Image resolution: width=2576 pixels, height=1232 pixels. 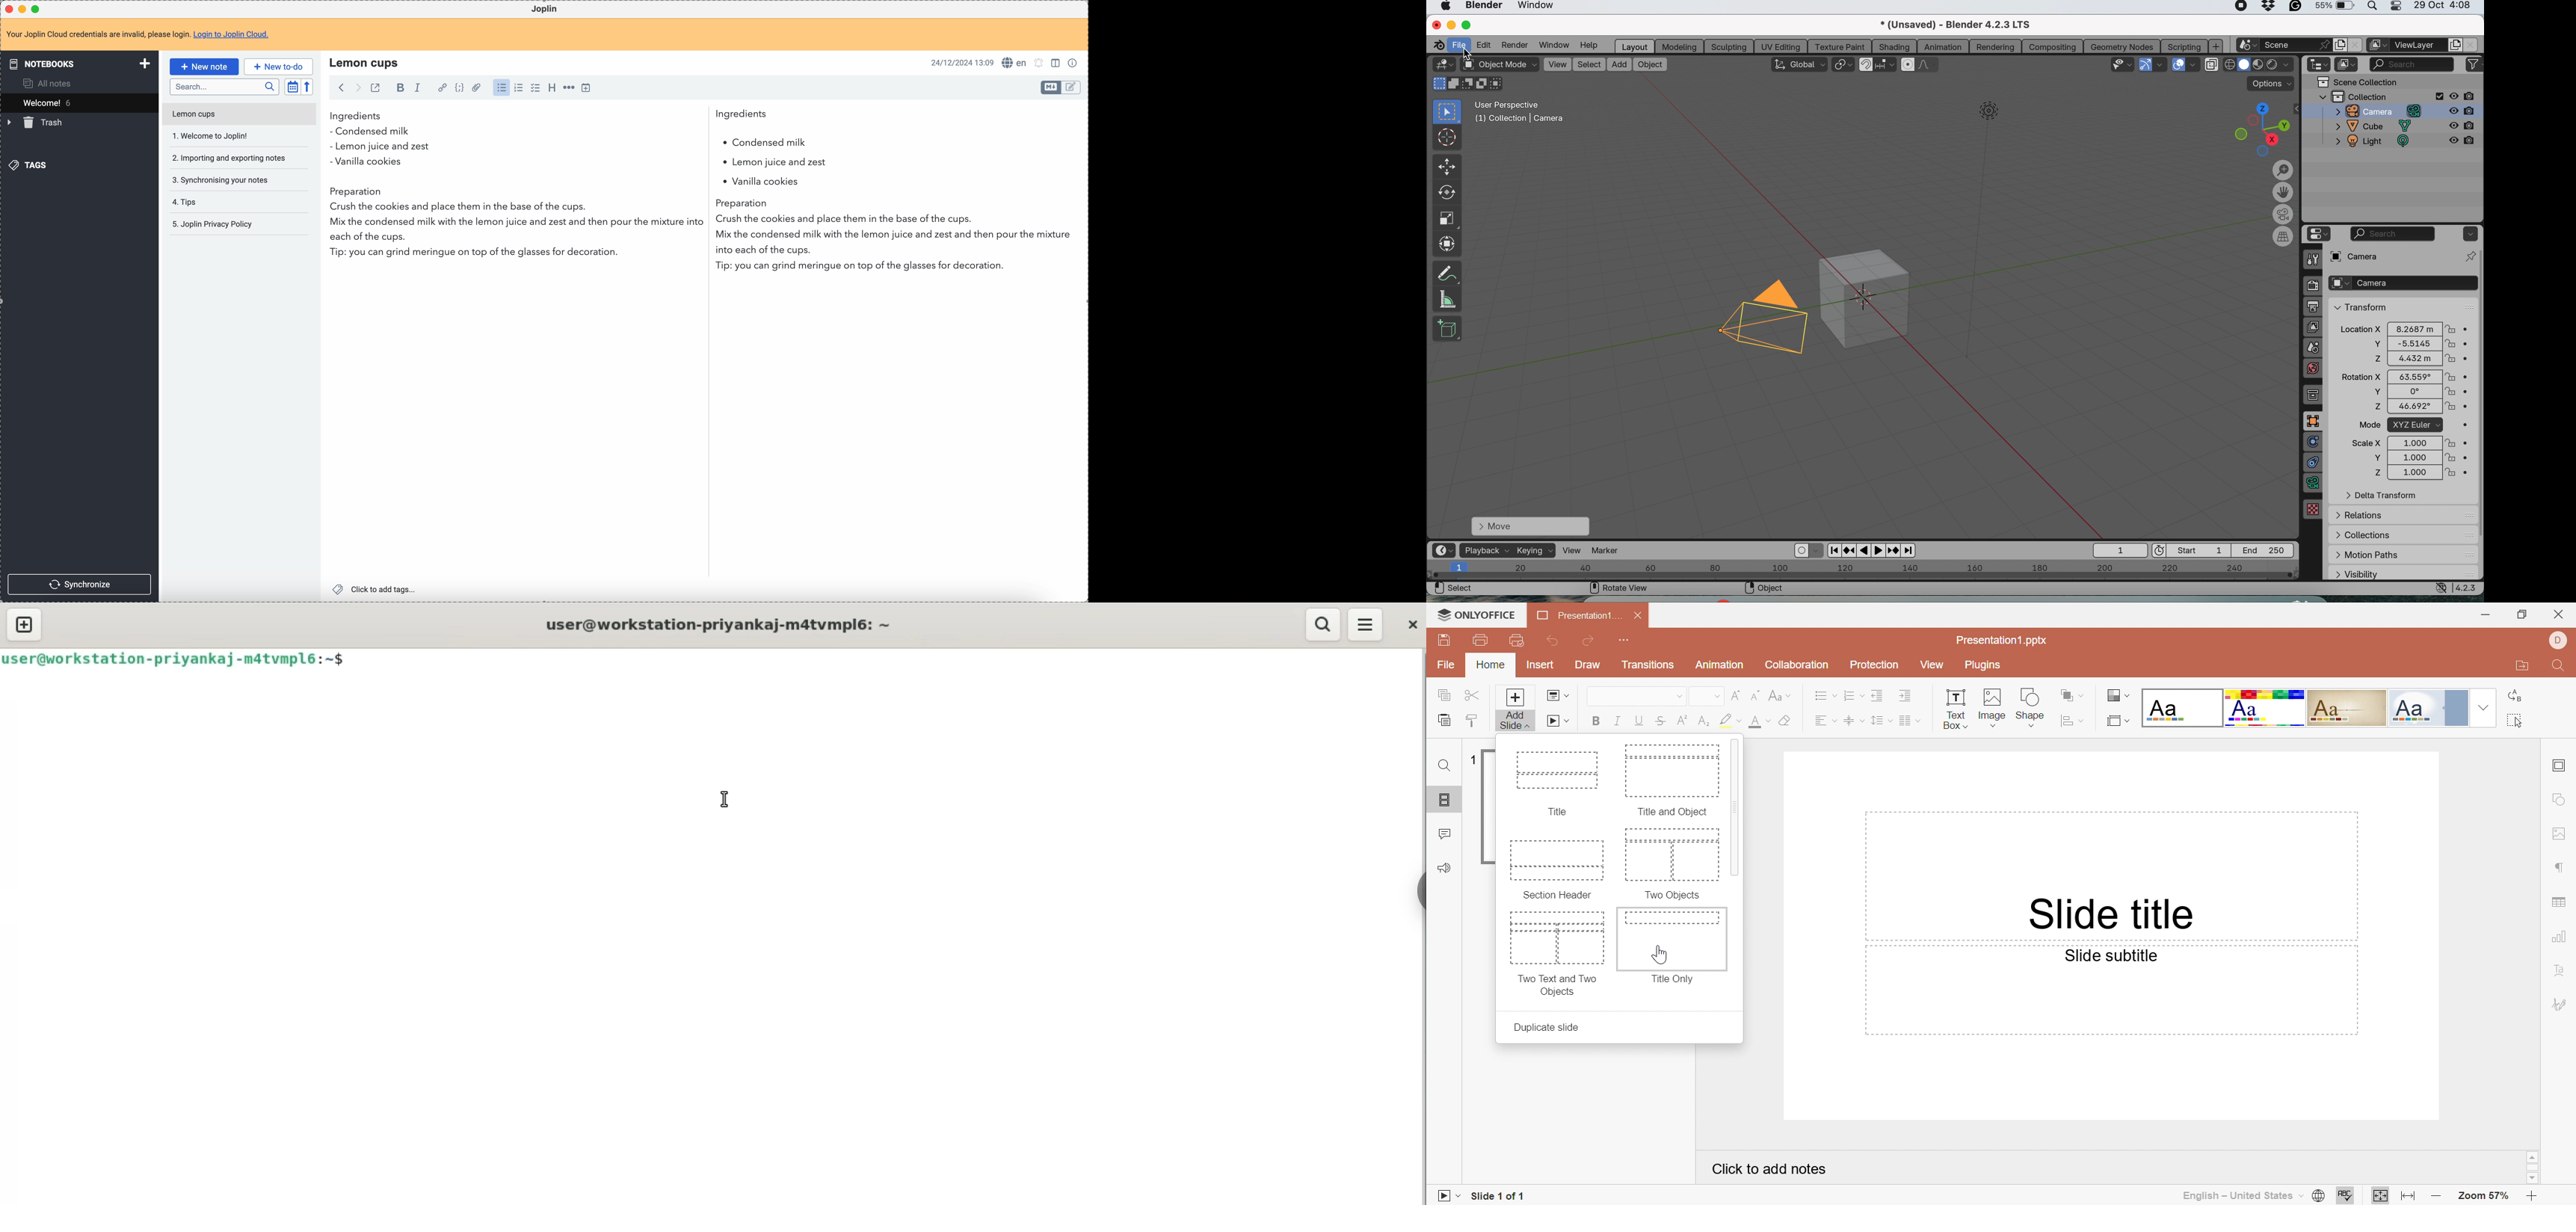 I want to click on Change slide size, so click(x=2119, y=721).